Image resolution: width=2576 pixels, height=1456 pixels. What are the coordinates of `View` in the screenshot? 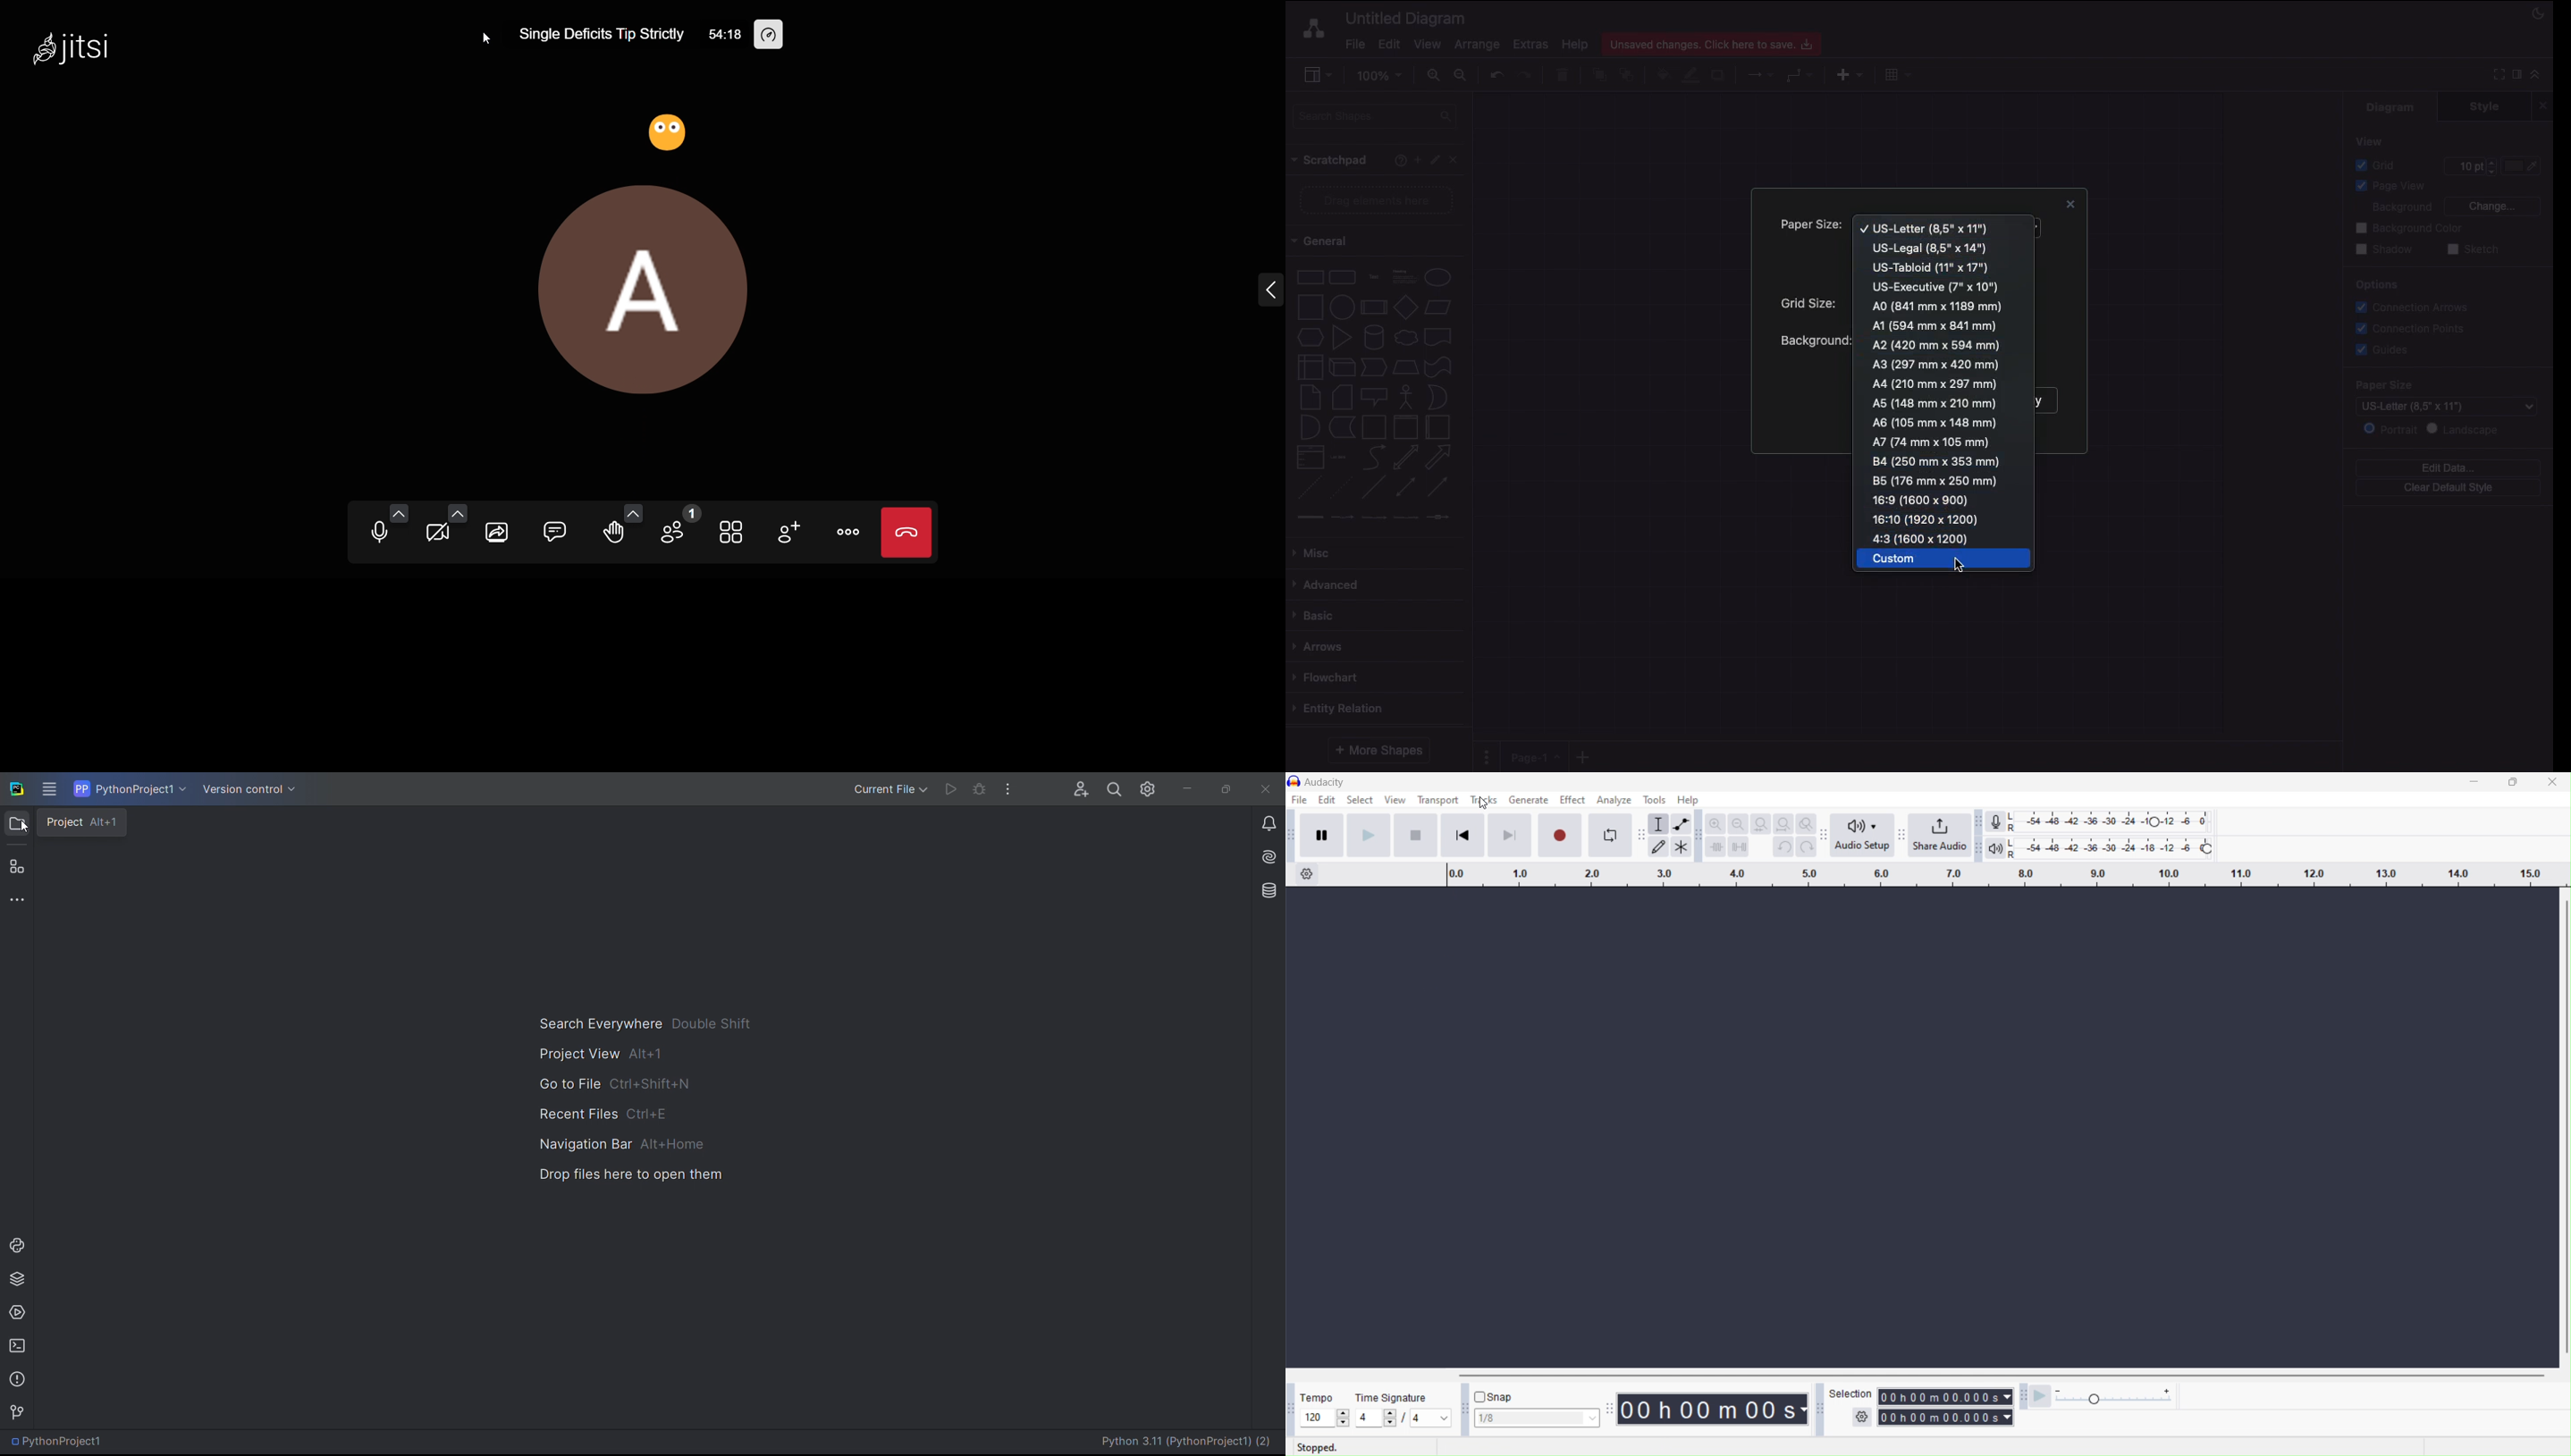 It's located at (1395, 800).